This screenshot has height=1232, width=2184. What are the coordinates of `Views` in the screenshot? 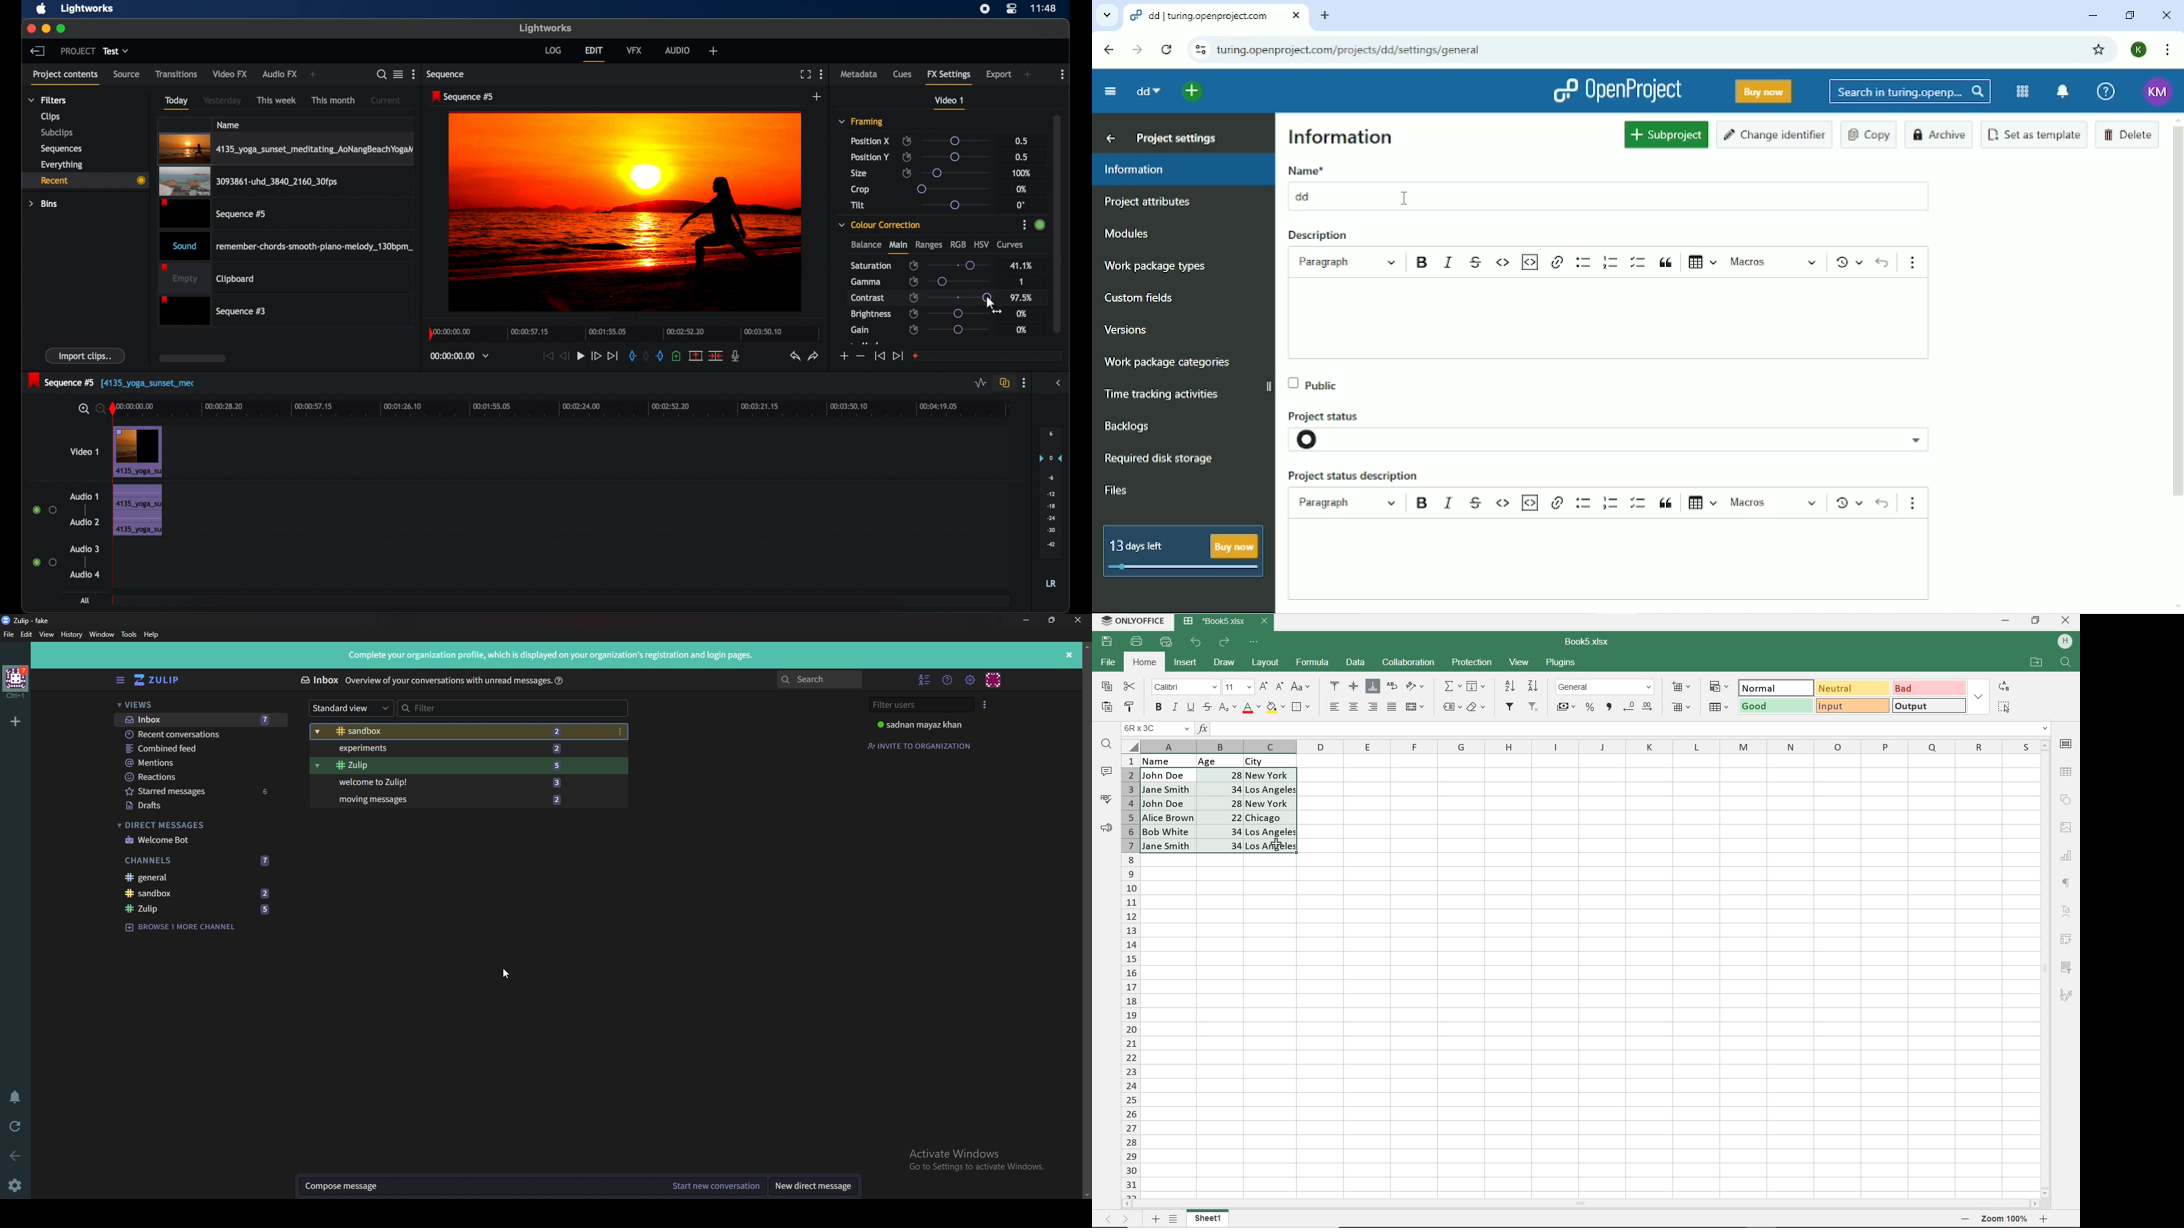 It's located at (198, 706).